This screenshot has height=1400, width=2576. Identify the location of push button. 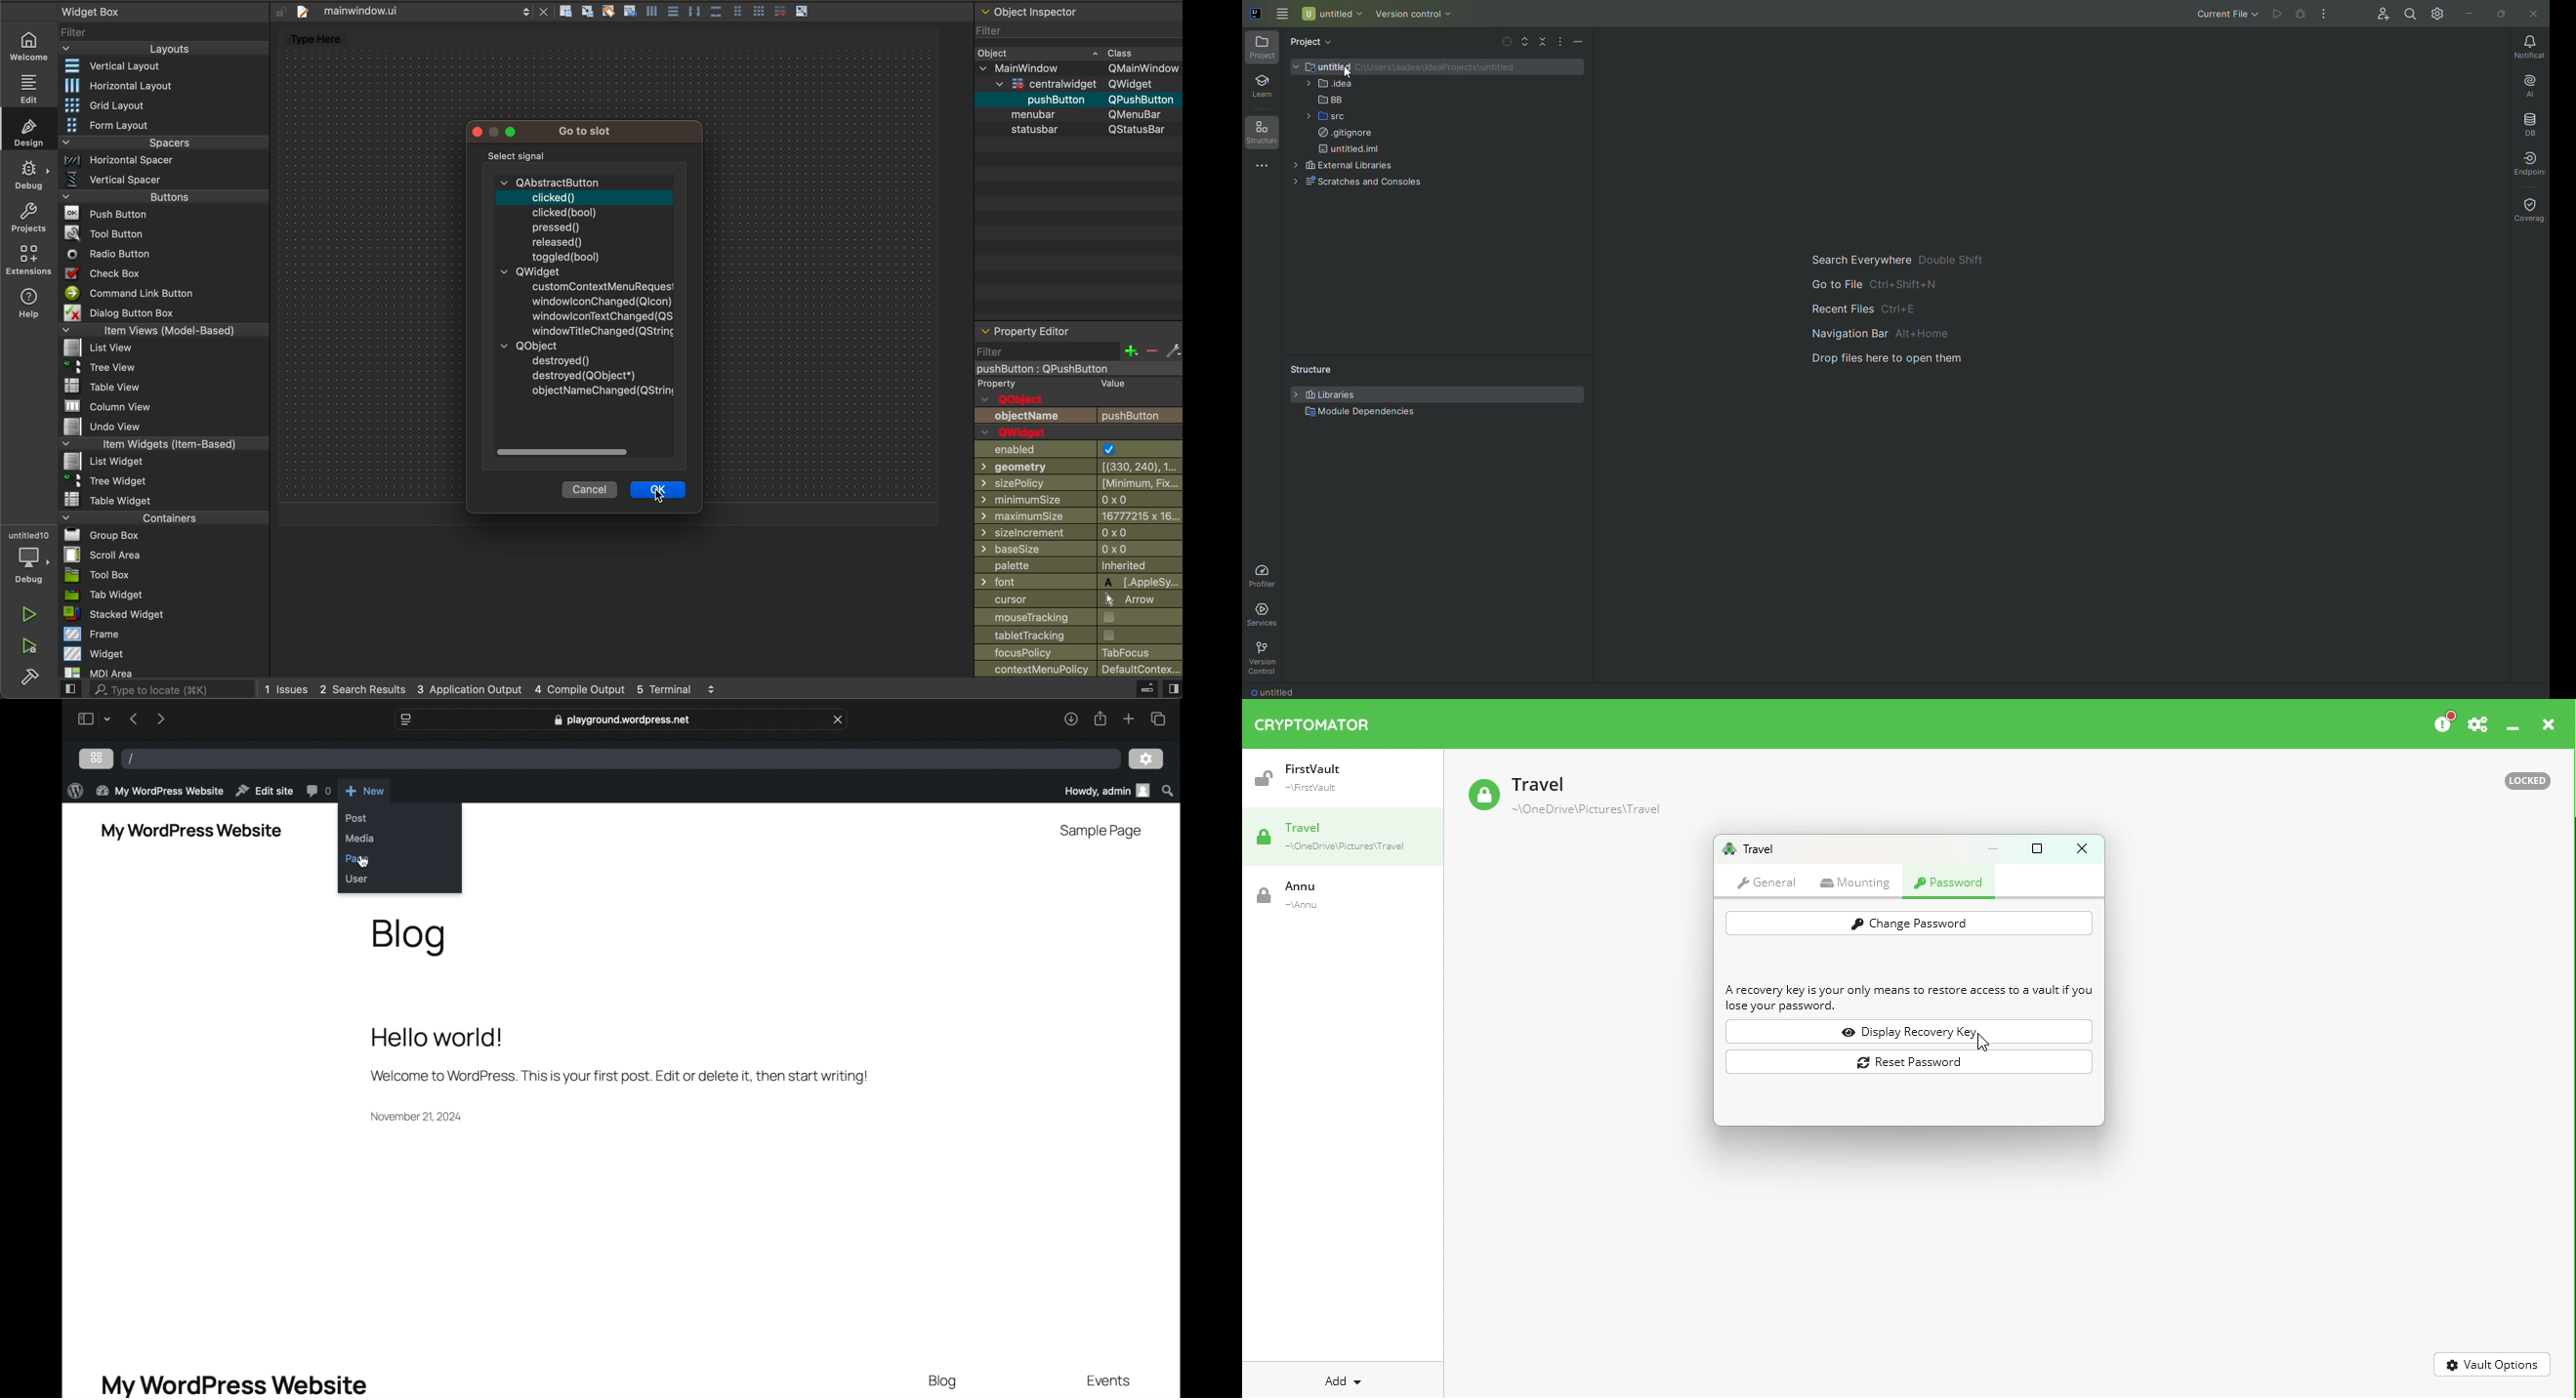
(164, 215).